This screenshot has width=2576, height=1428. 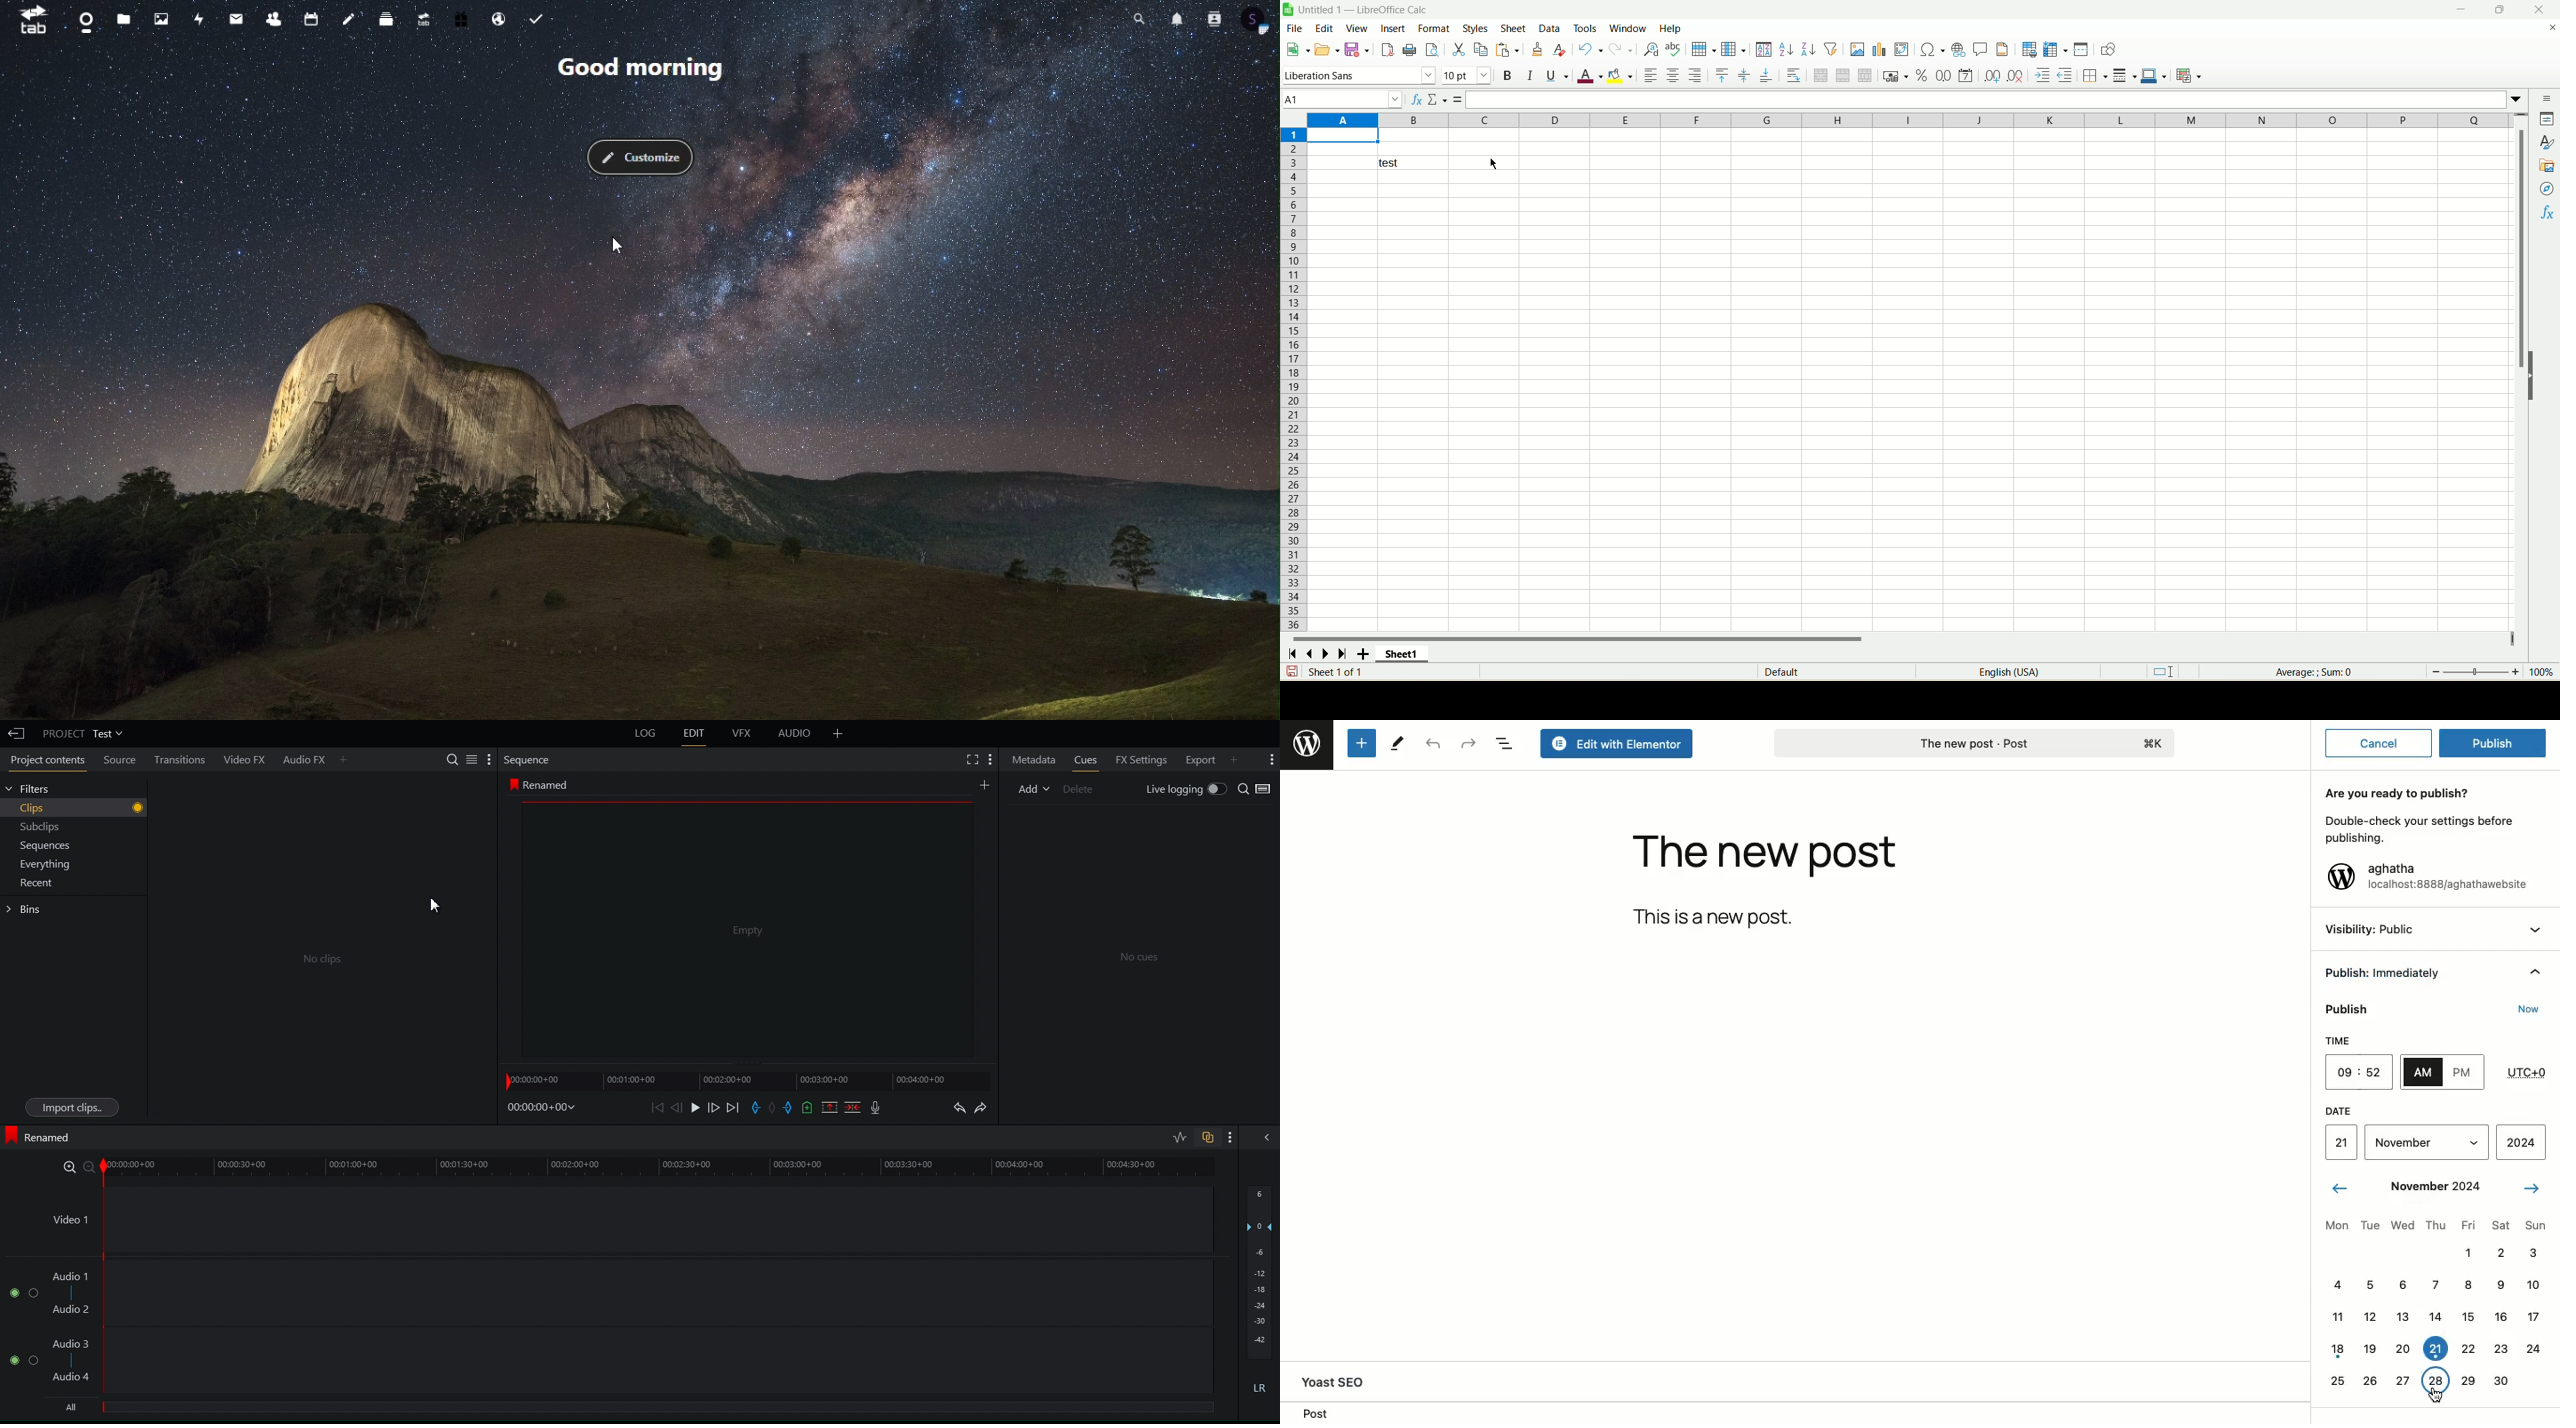 What do you see at coordinates (677, 1107) in the screenshot?
I see `Move Back` at bounding box center [677, 1107].